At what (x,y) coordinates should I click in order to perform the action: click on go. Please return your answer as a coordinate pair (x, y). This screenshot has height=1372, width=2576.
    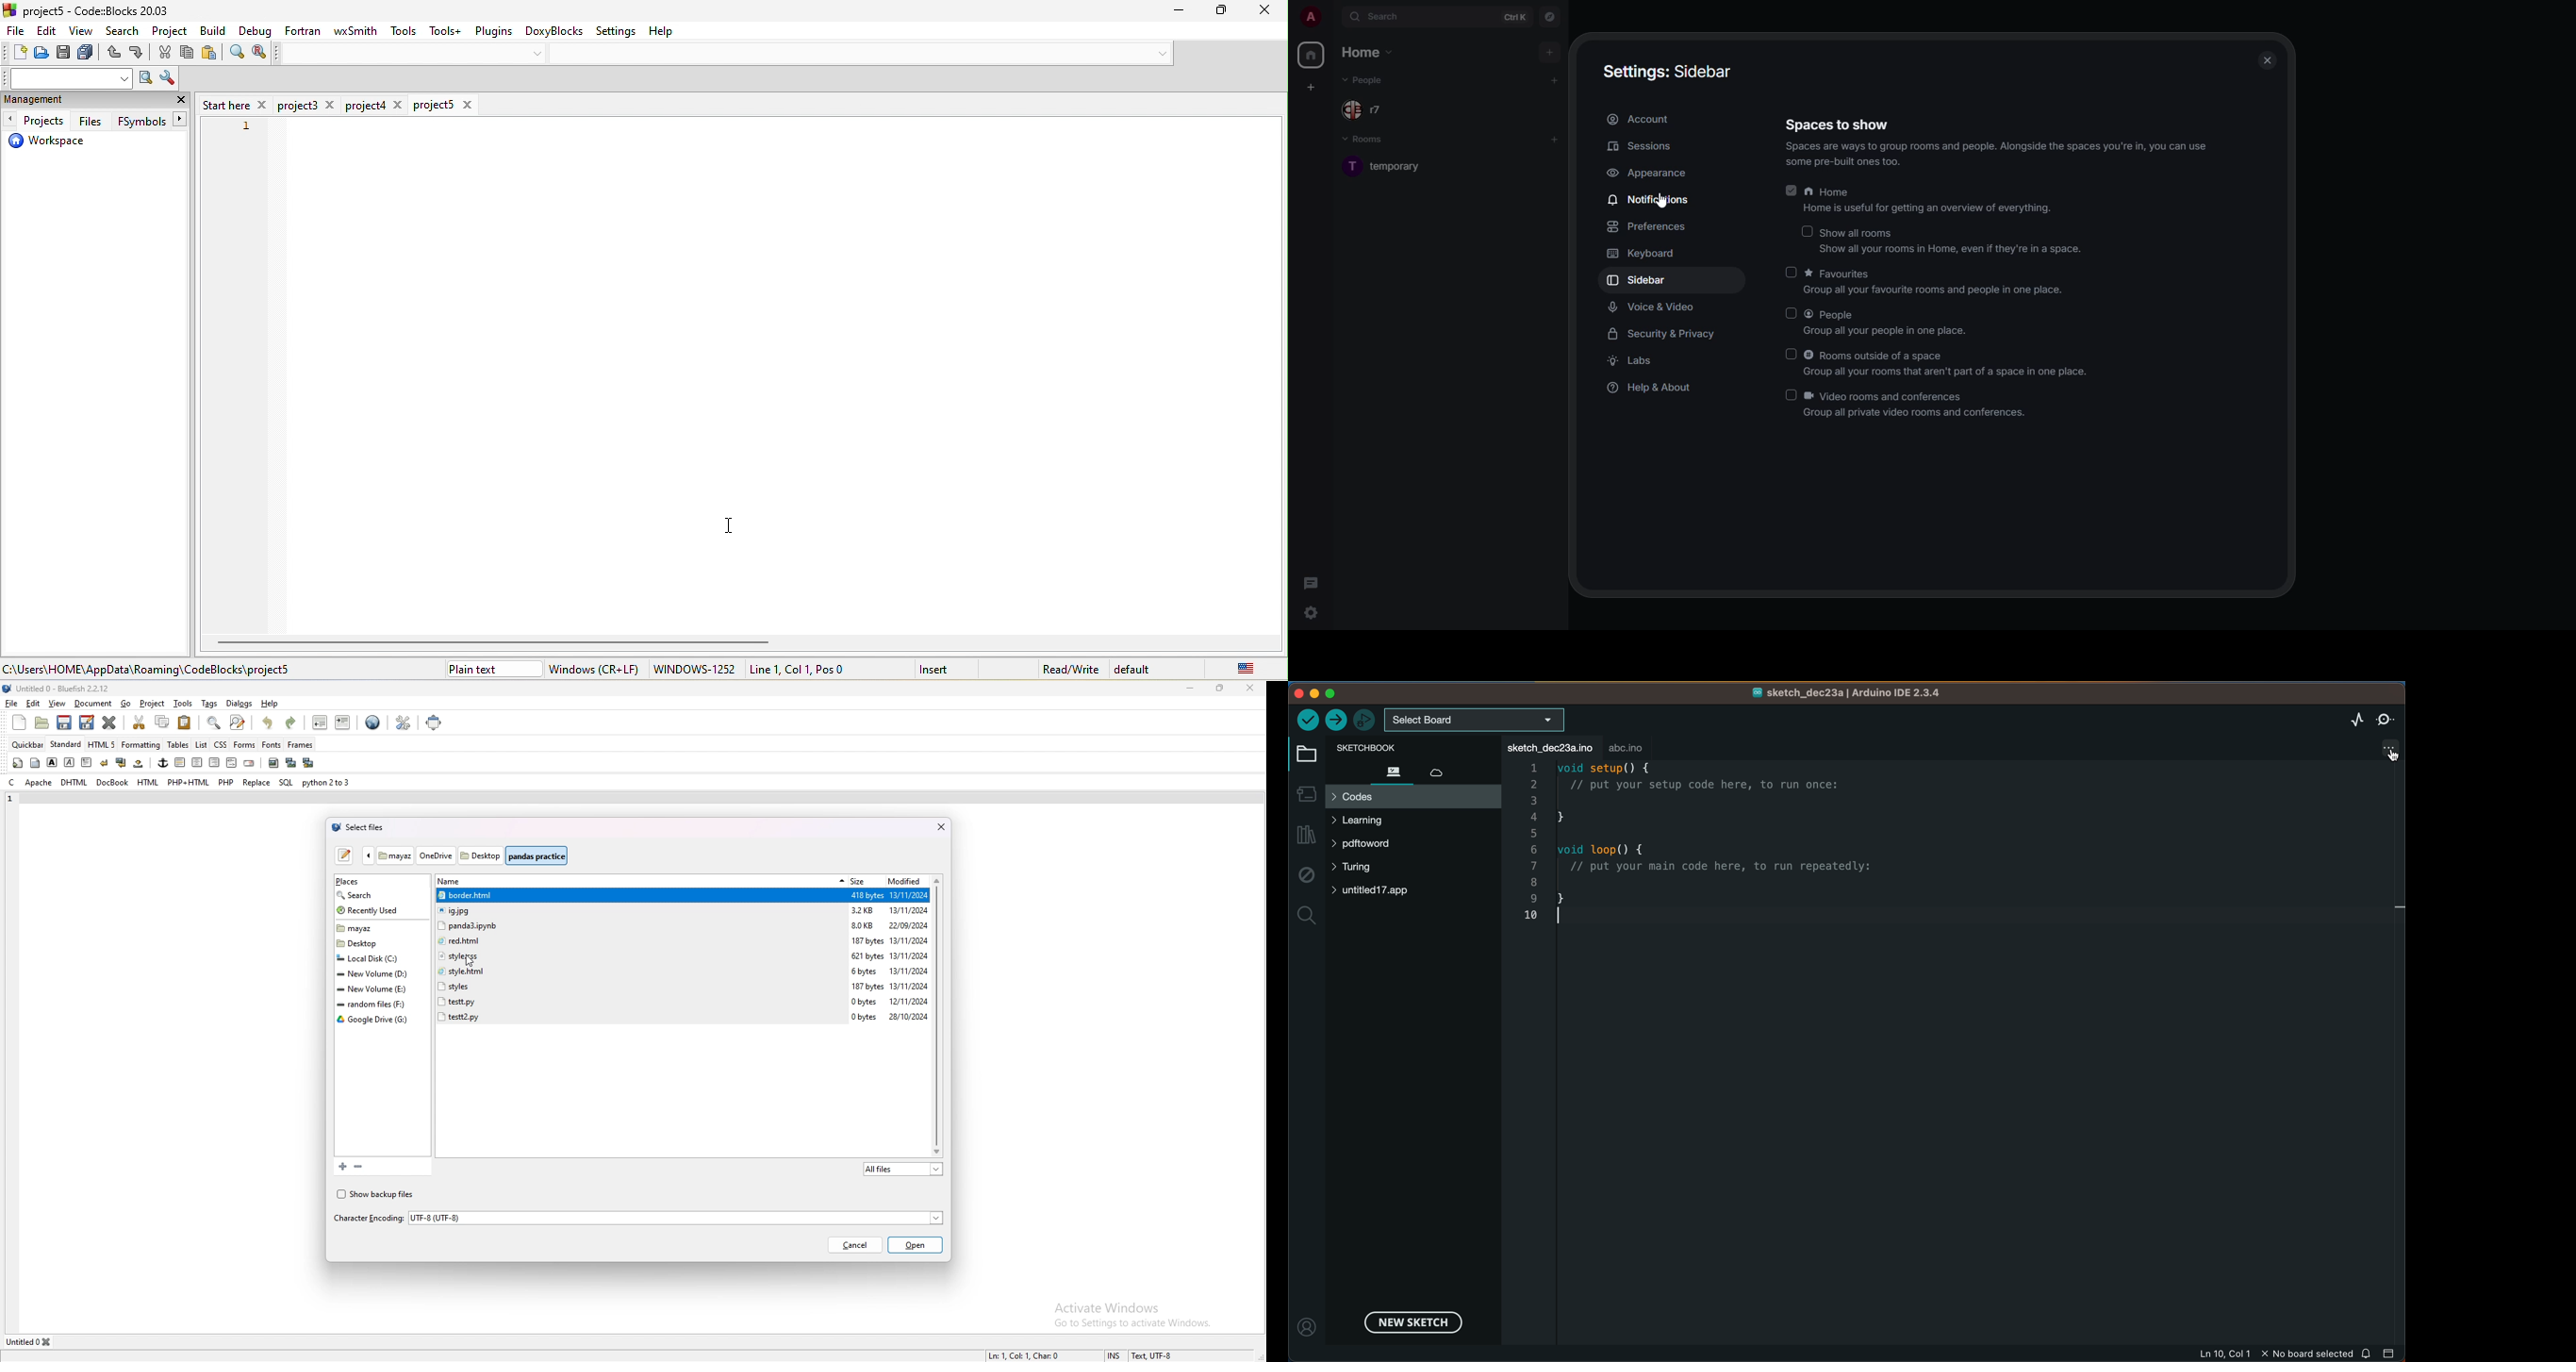
    Looking at the image, I should click on (127, 703).